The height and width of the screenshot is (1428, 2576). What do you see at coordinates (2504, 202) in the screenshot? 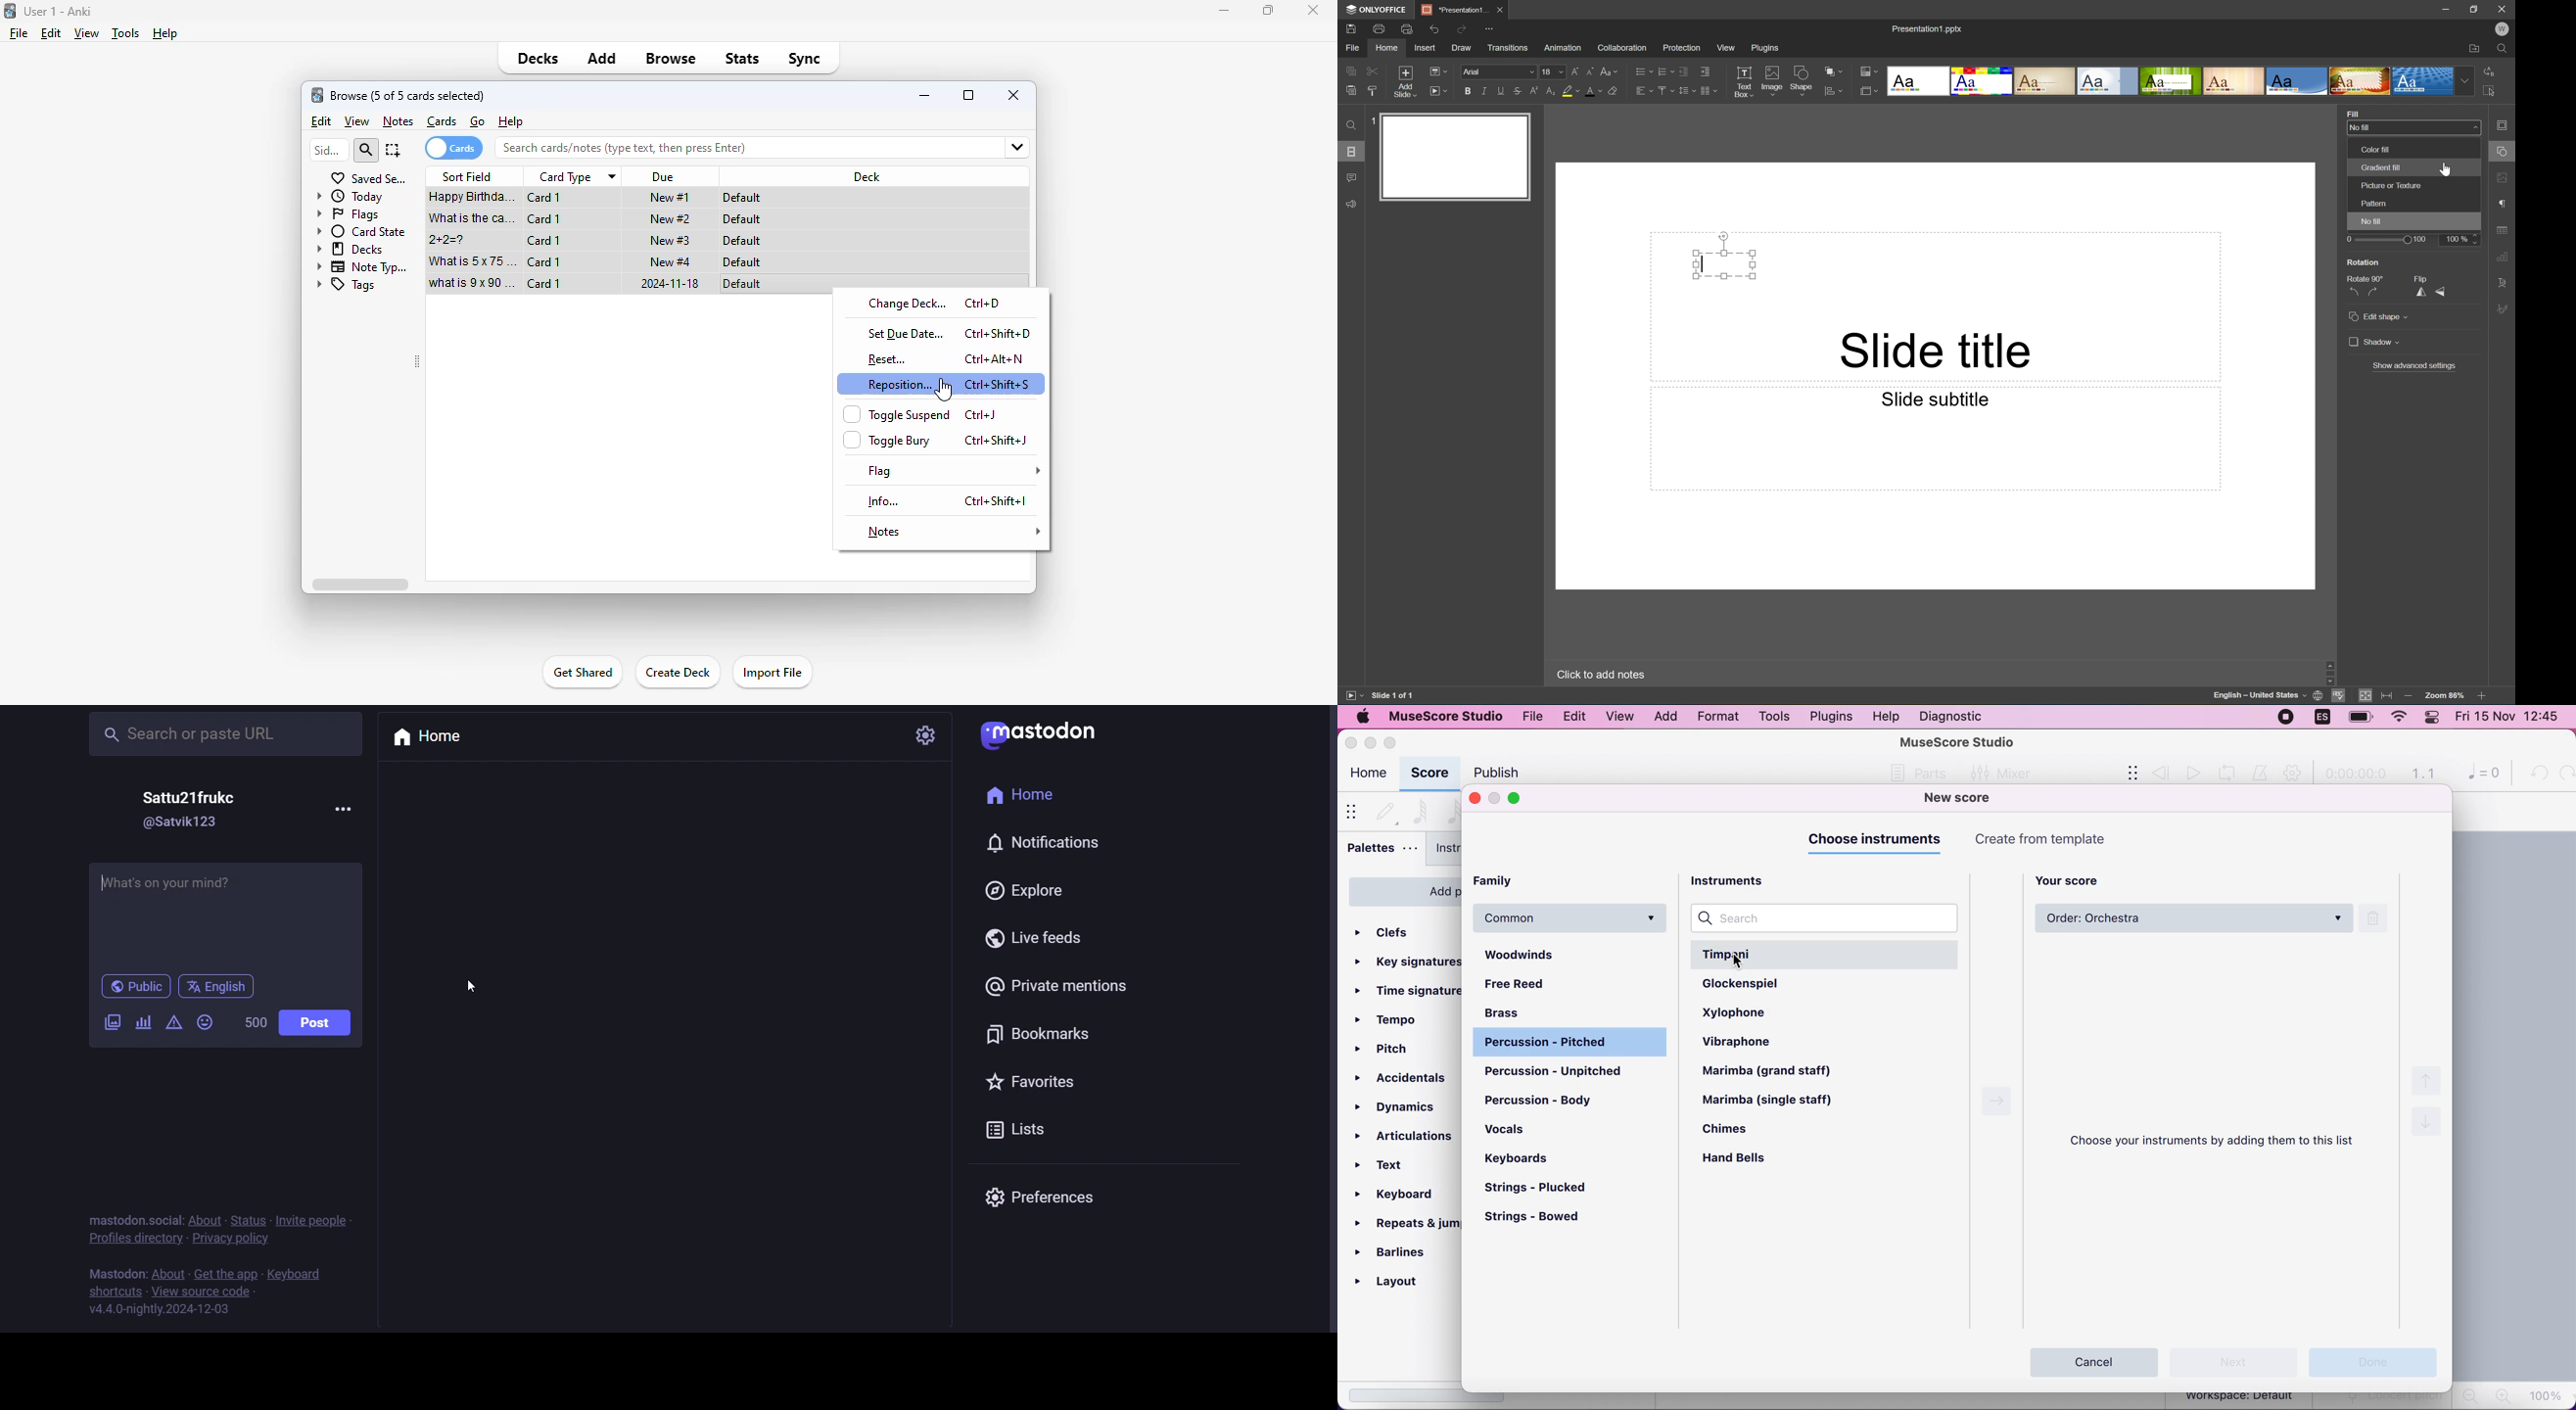
I see `paragraph settings` at bounding box center [2504, 202].